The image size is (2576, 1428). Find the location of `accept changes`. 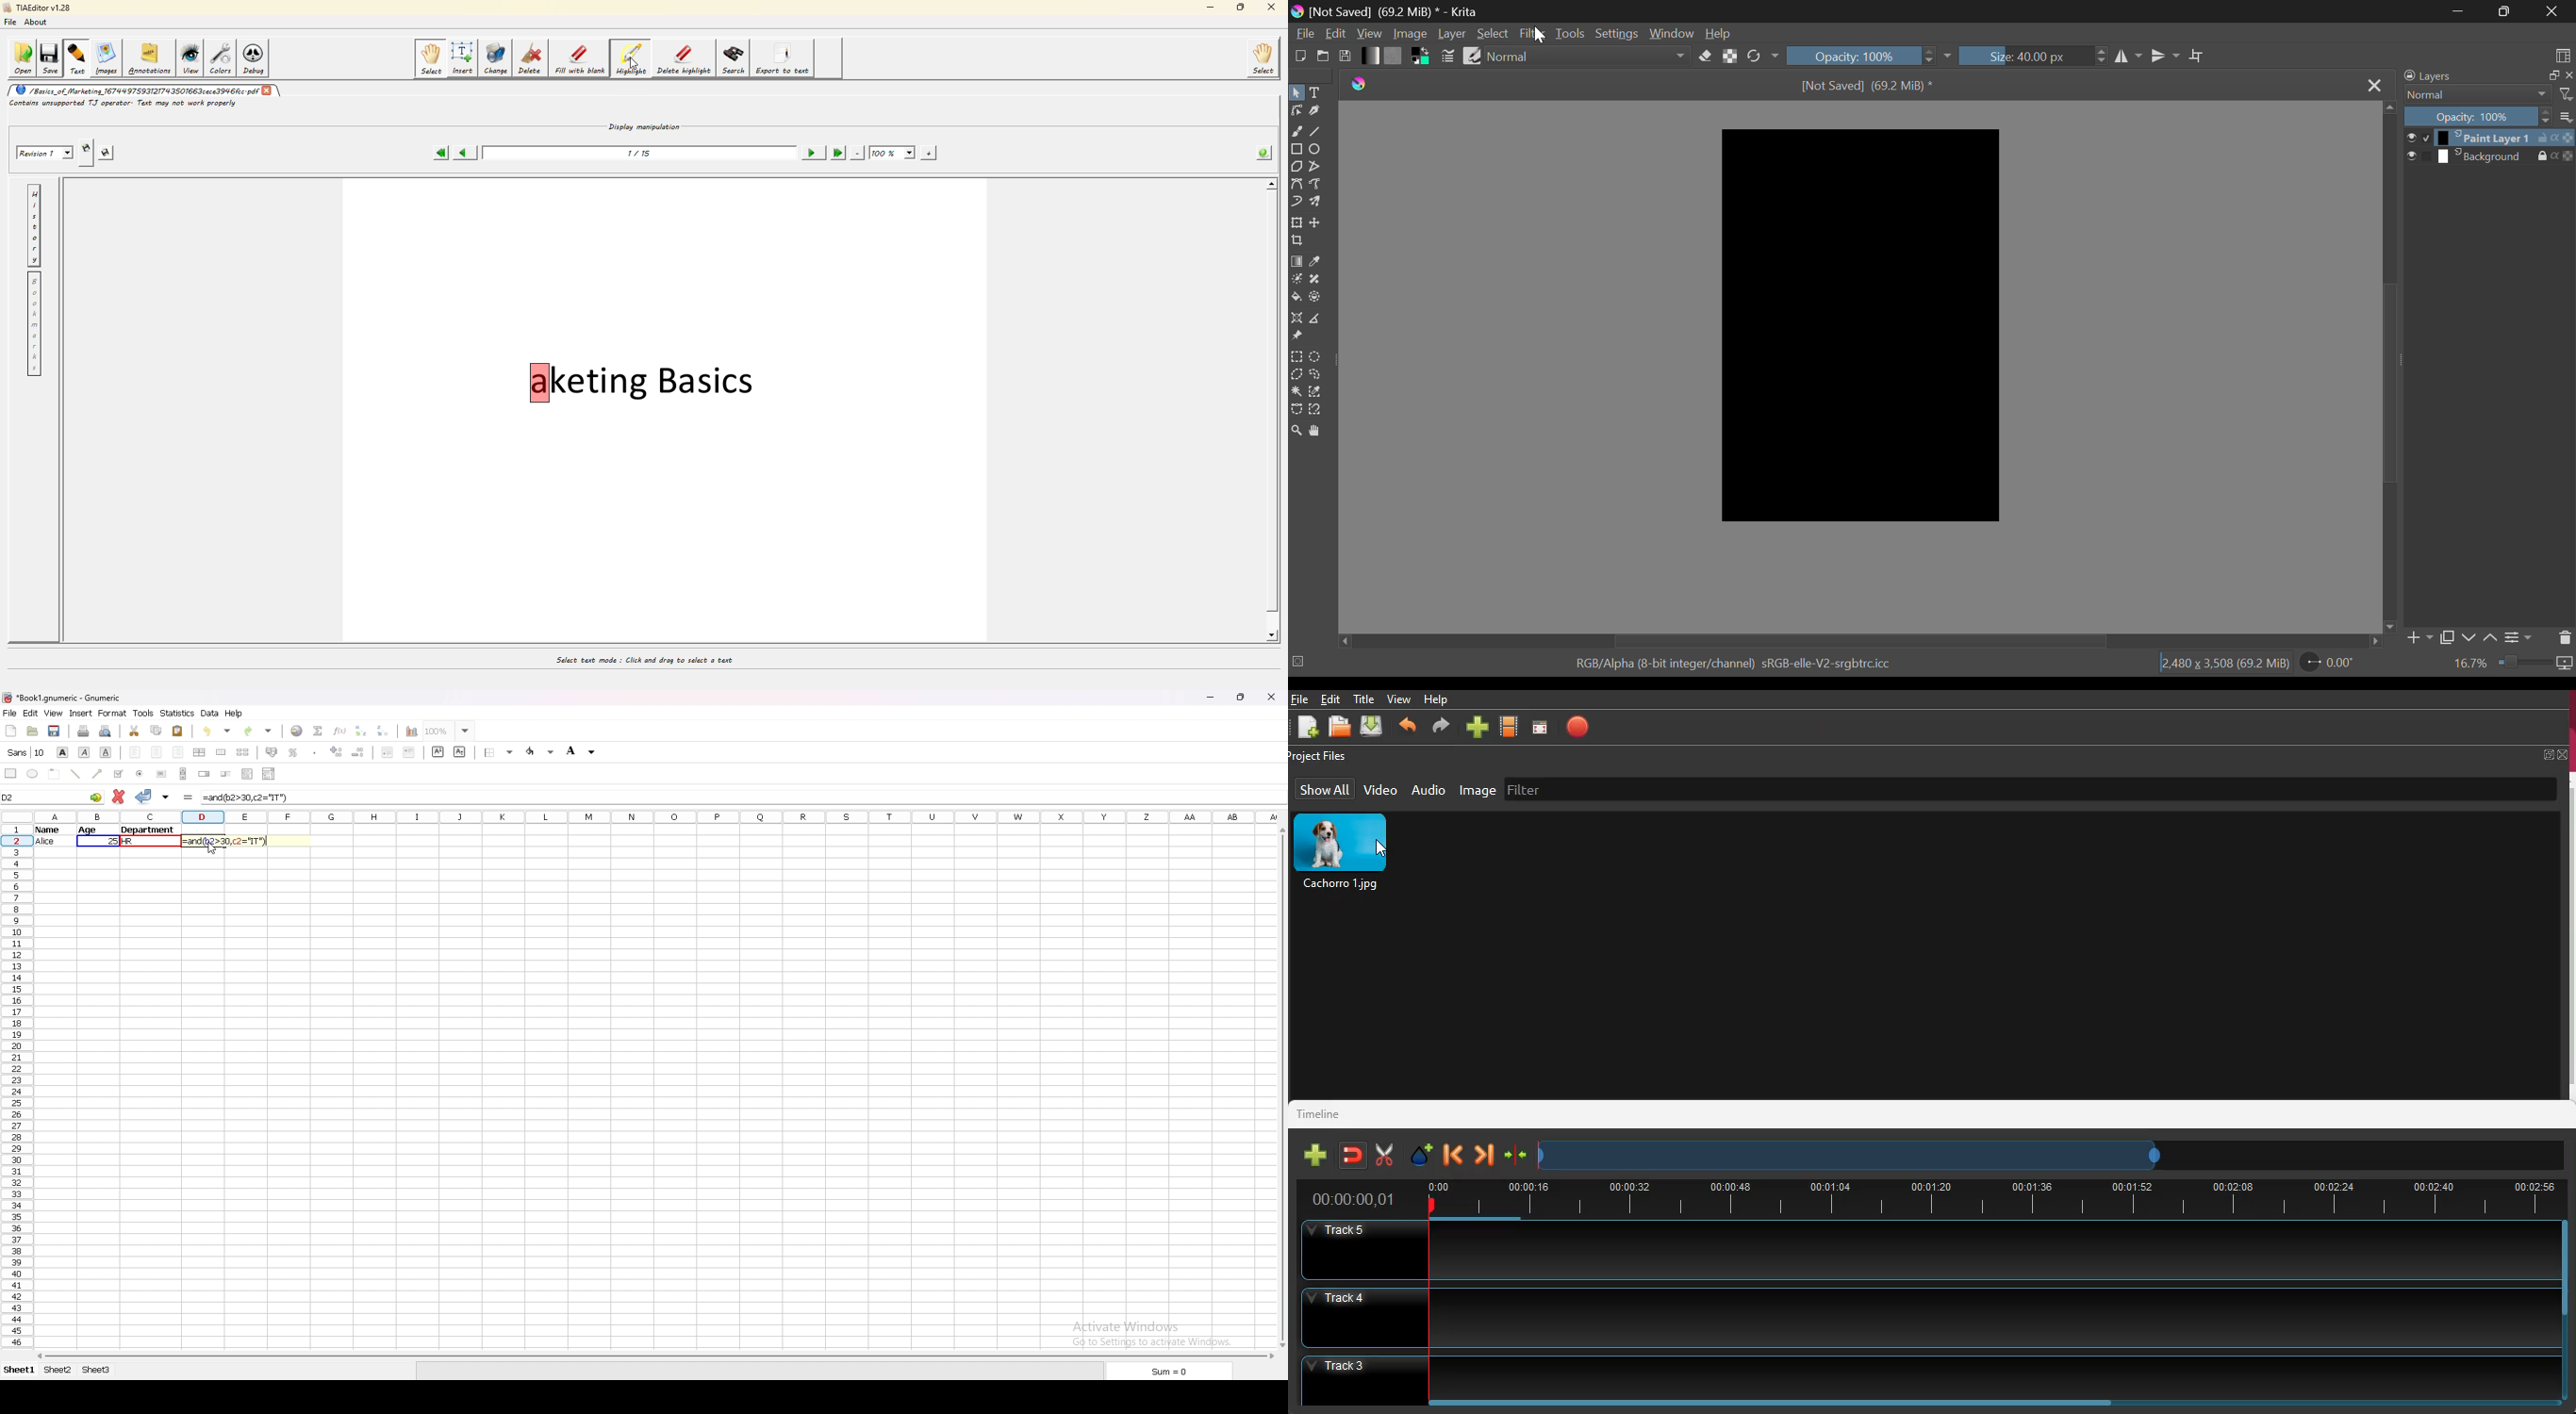

accept changes is located at coordinates (144, 796).